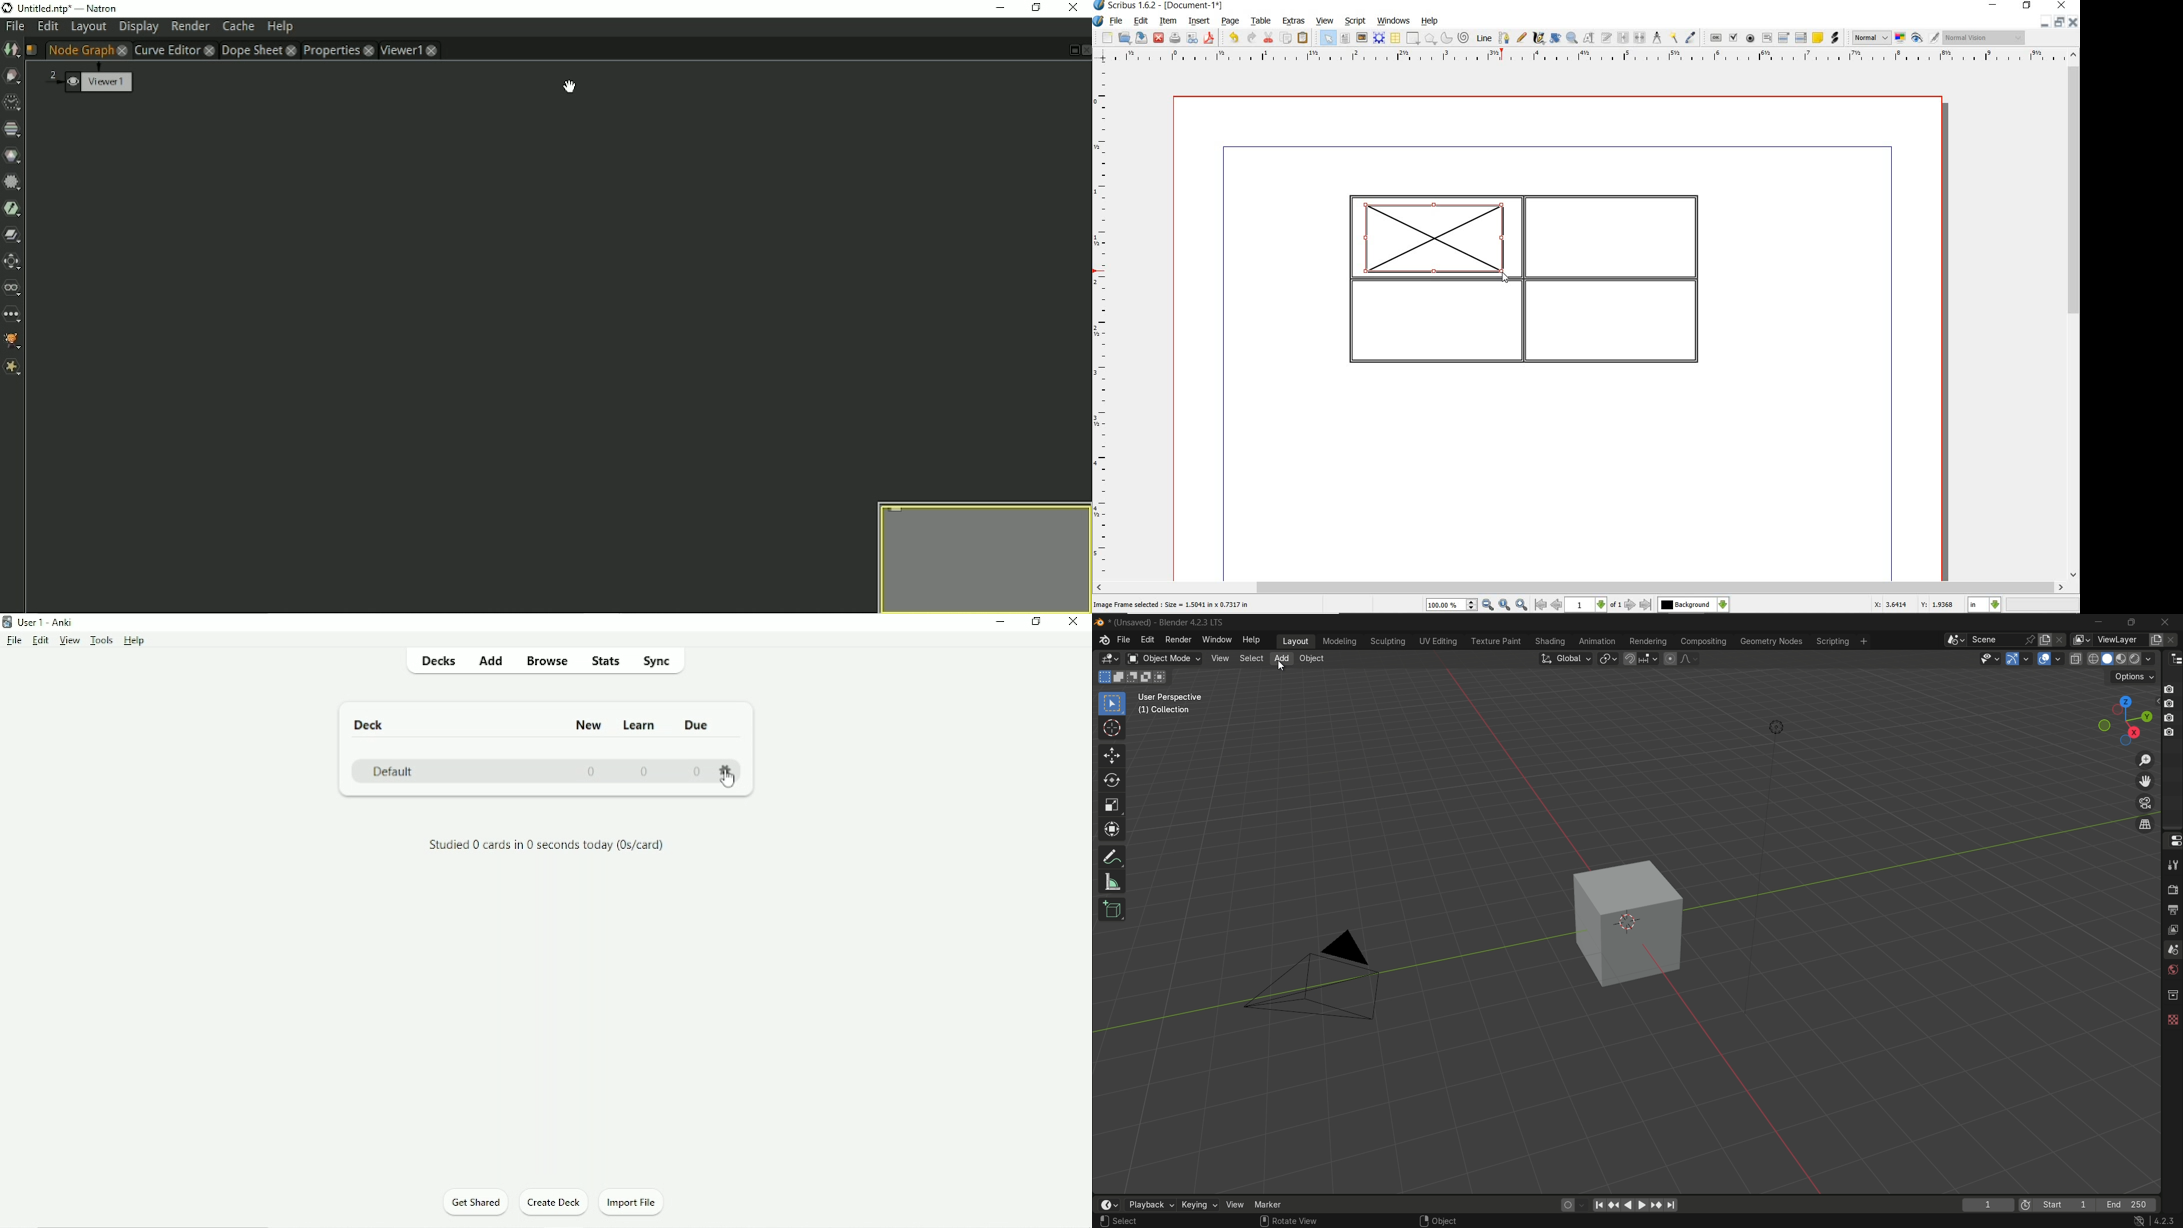 The height and width of the screenshot is (1232, 2184). What do you see at coordinates (1818, 38) in the screenshot?
I see `text annotation` at bounding box center [1818, 38].